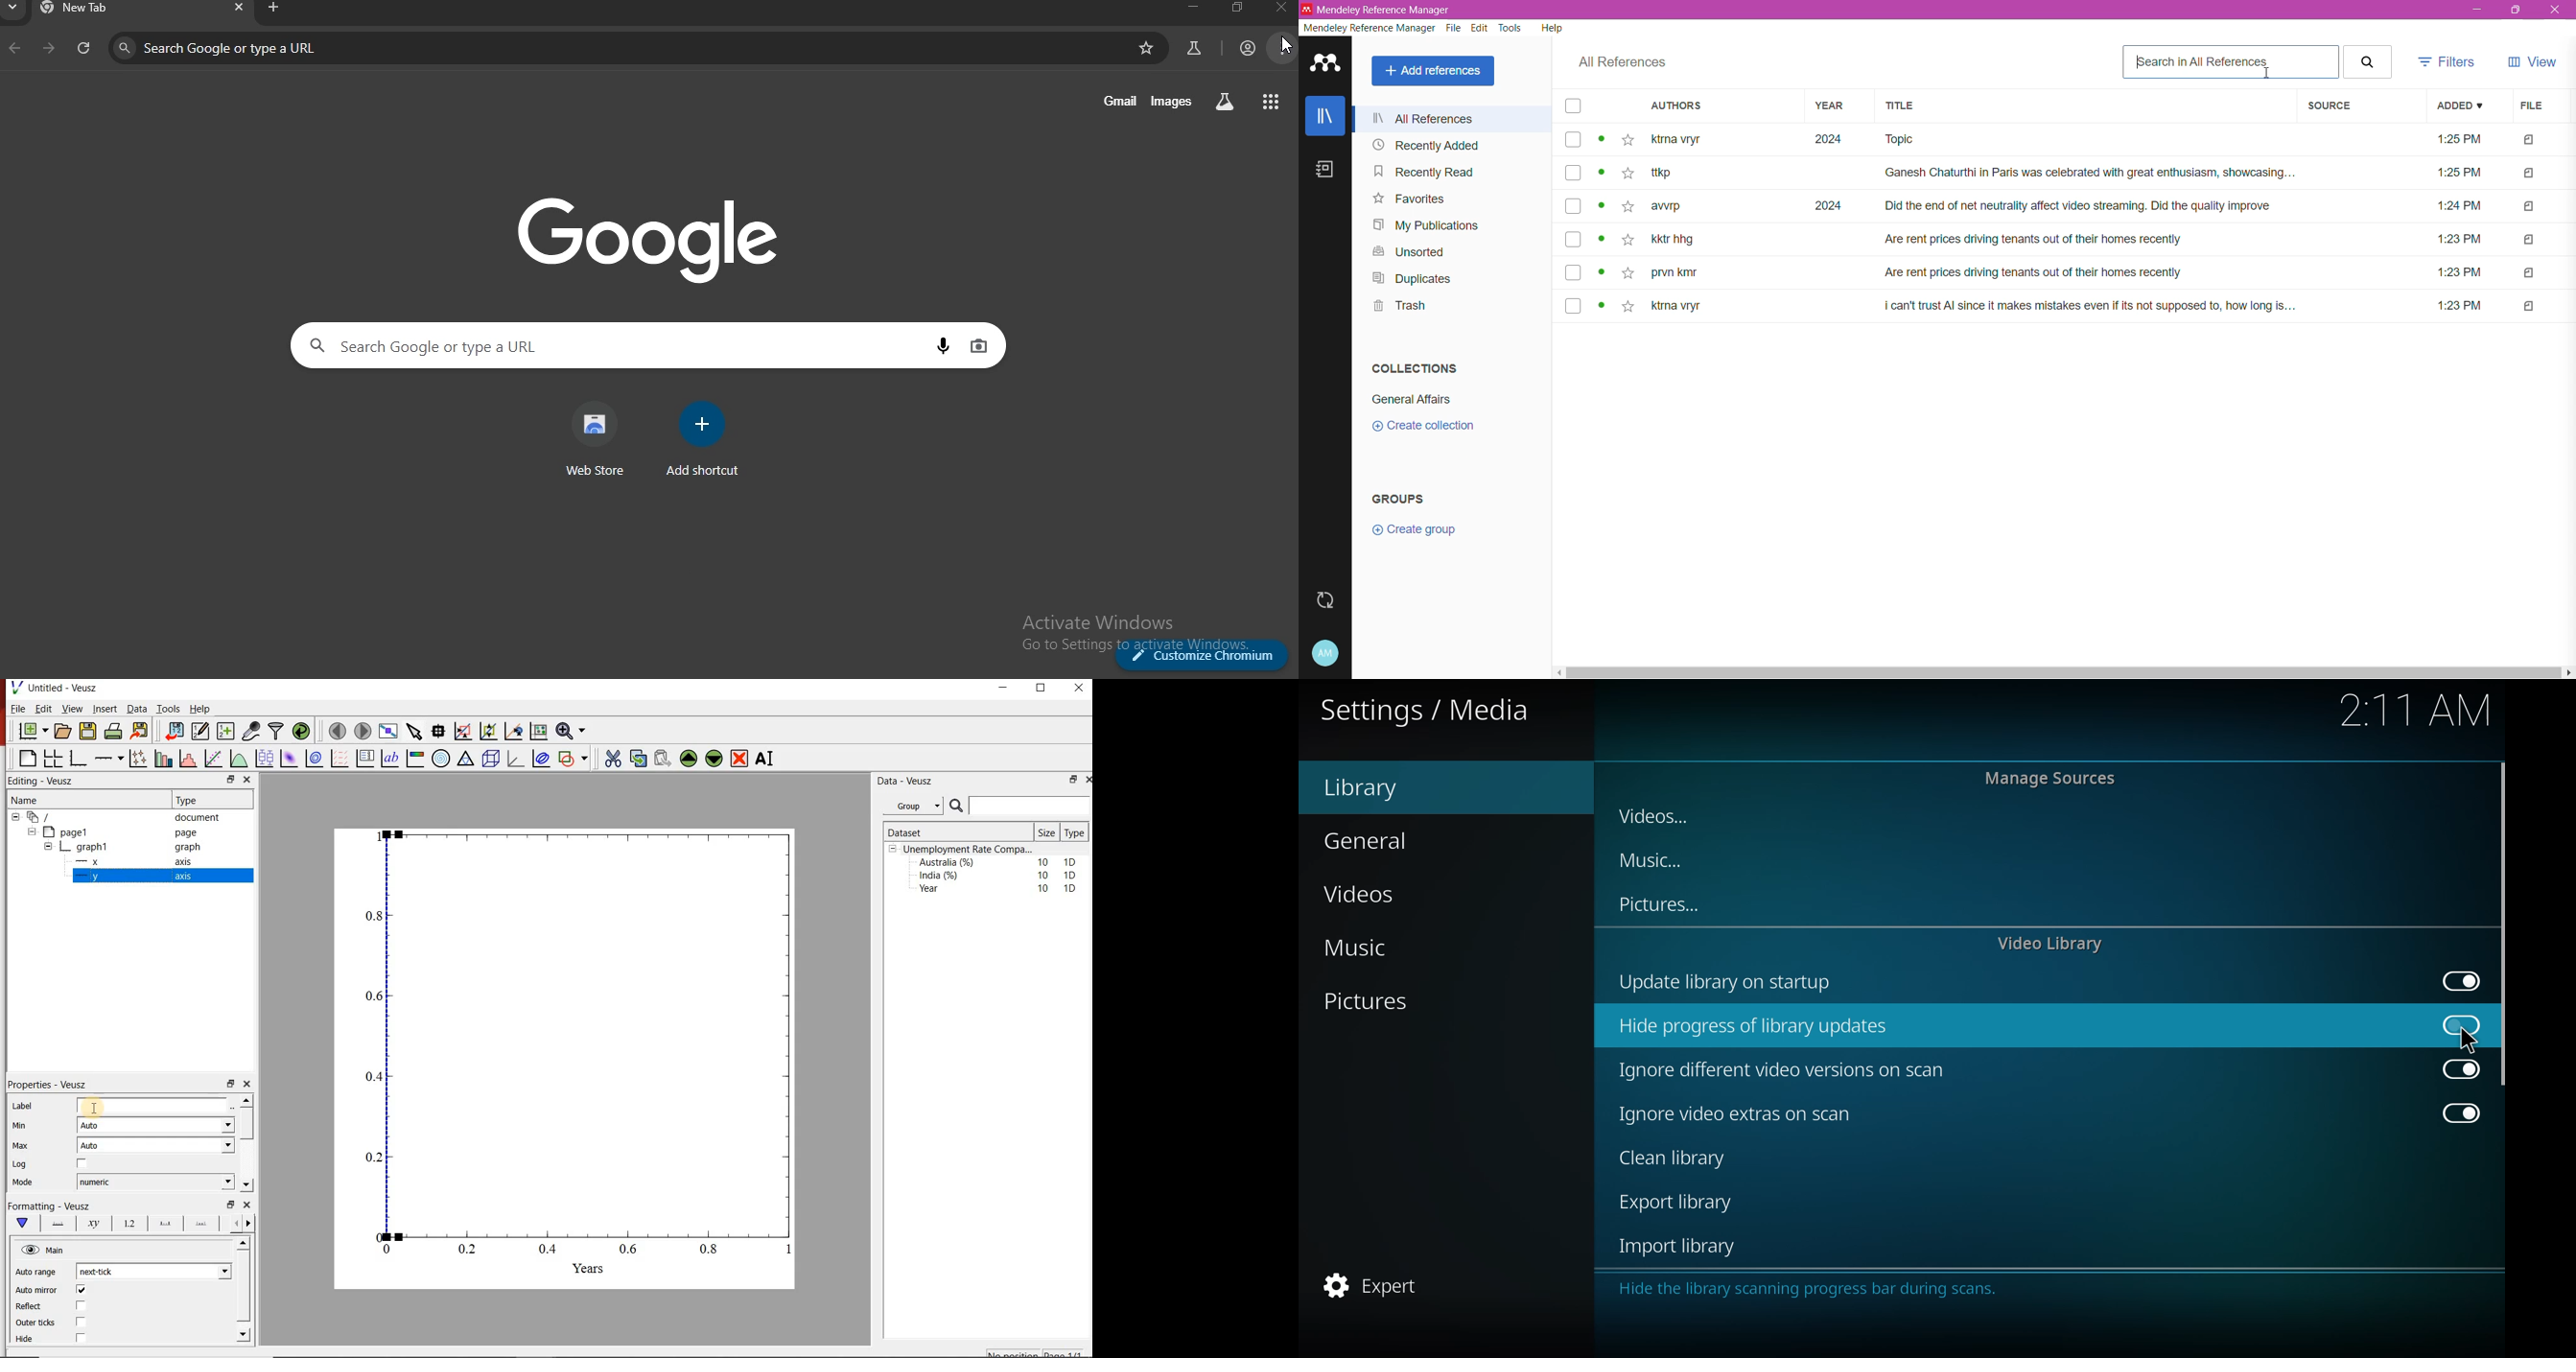 The image size is (2576, 1372). I want to click on click or draw rectangle on the zoom graph axes, so click(464, 732).